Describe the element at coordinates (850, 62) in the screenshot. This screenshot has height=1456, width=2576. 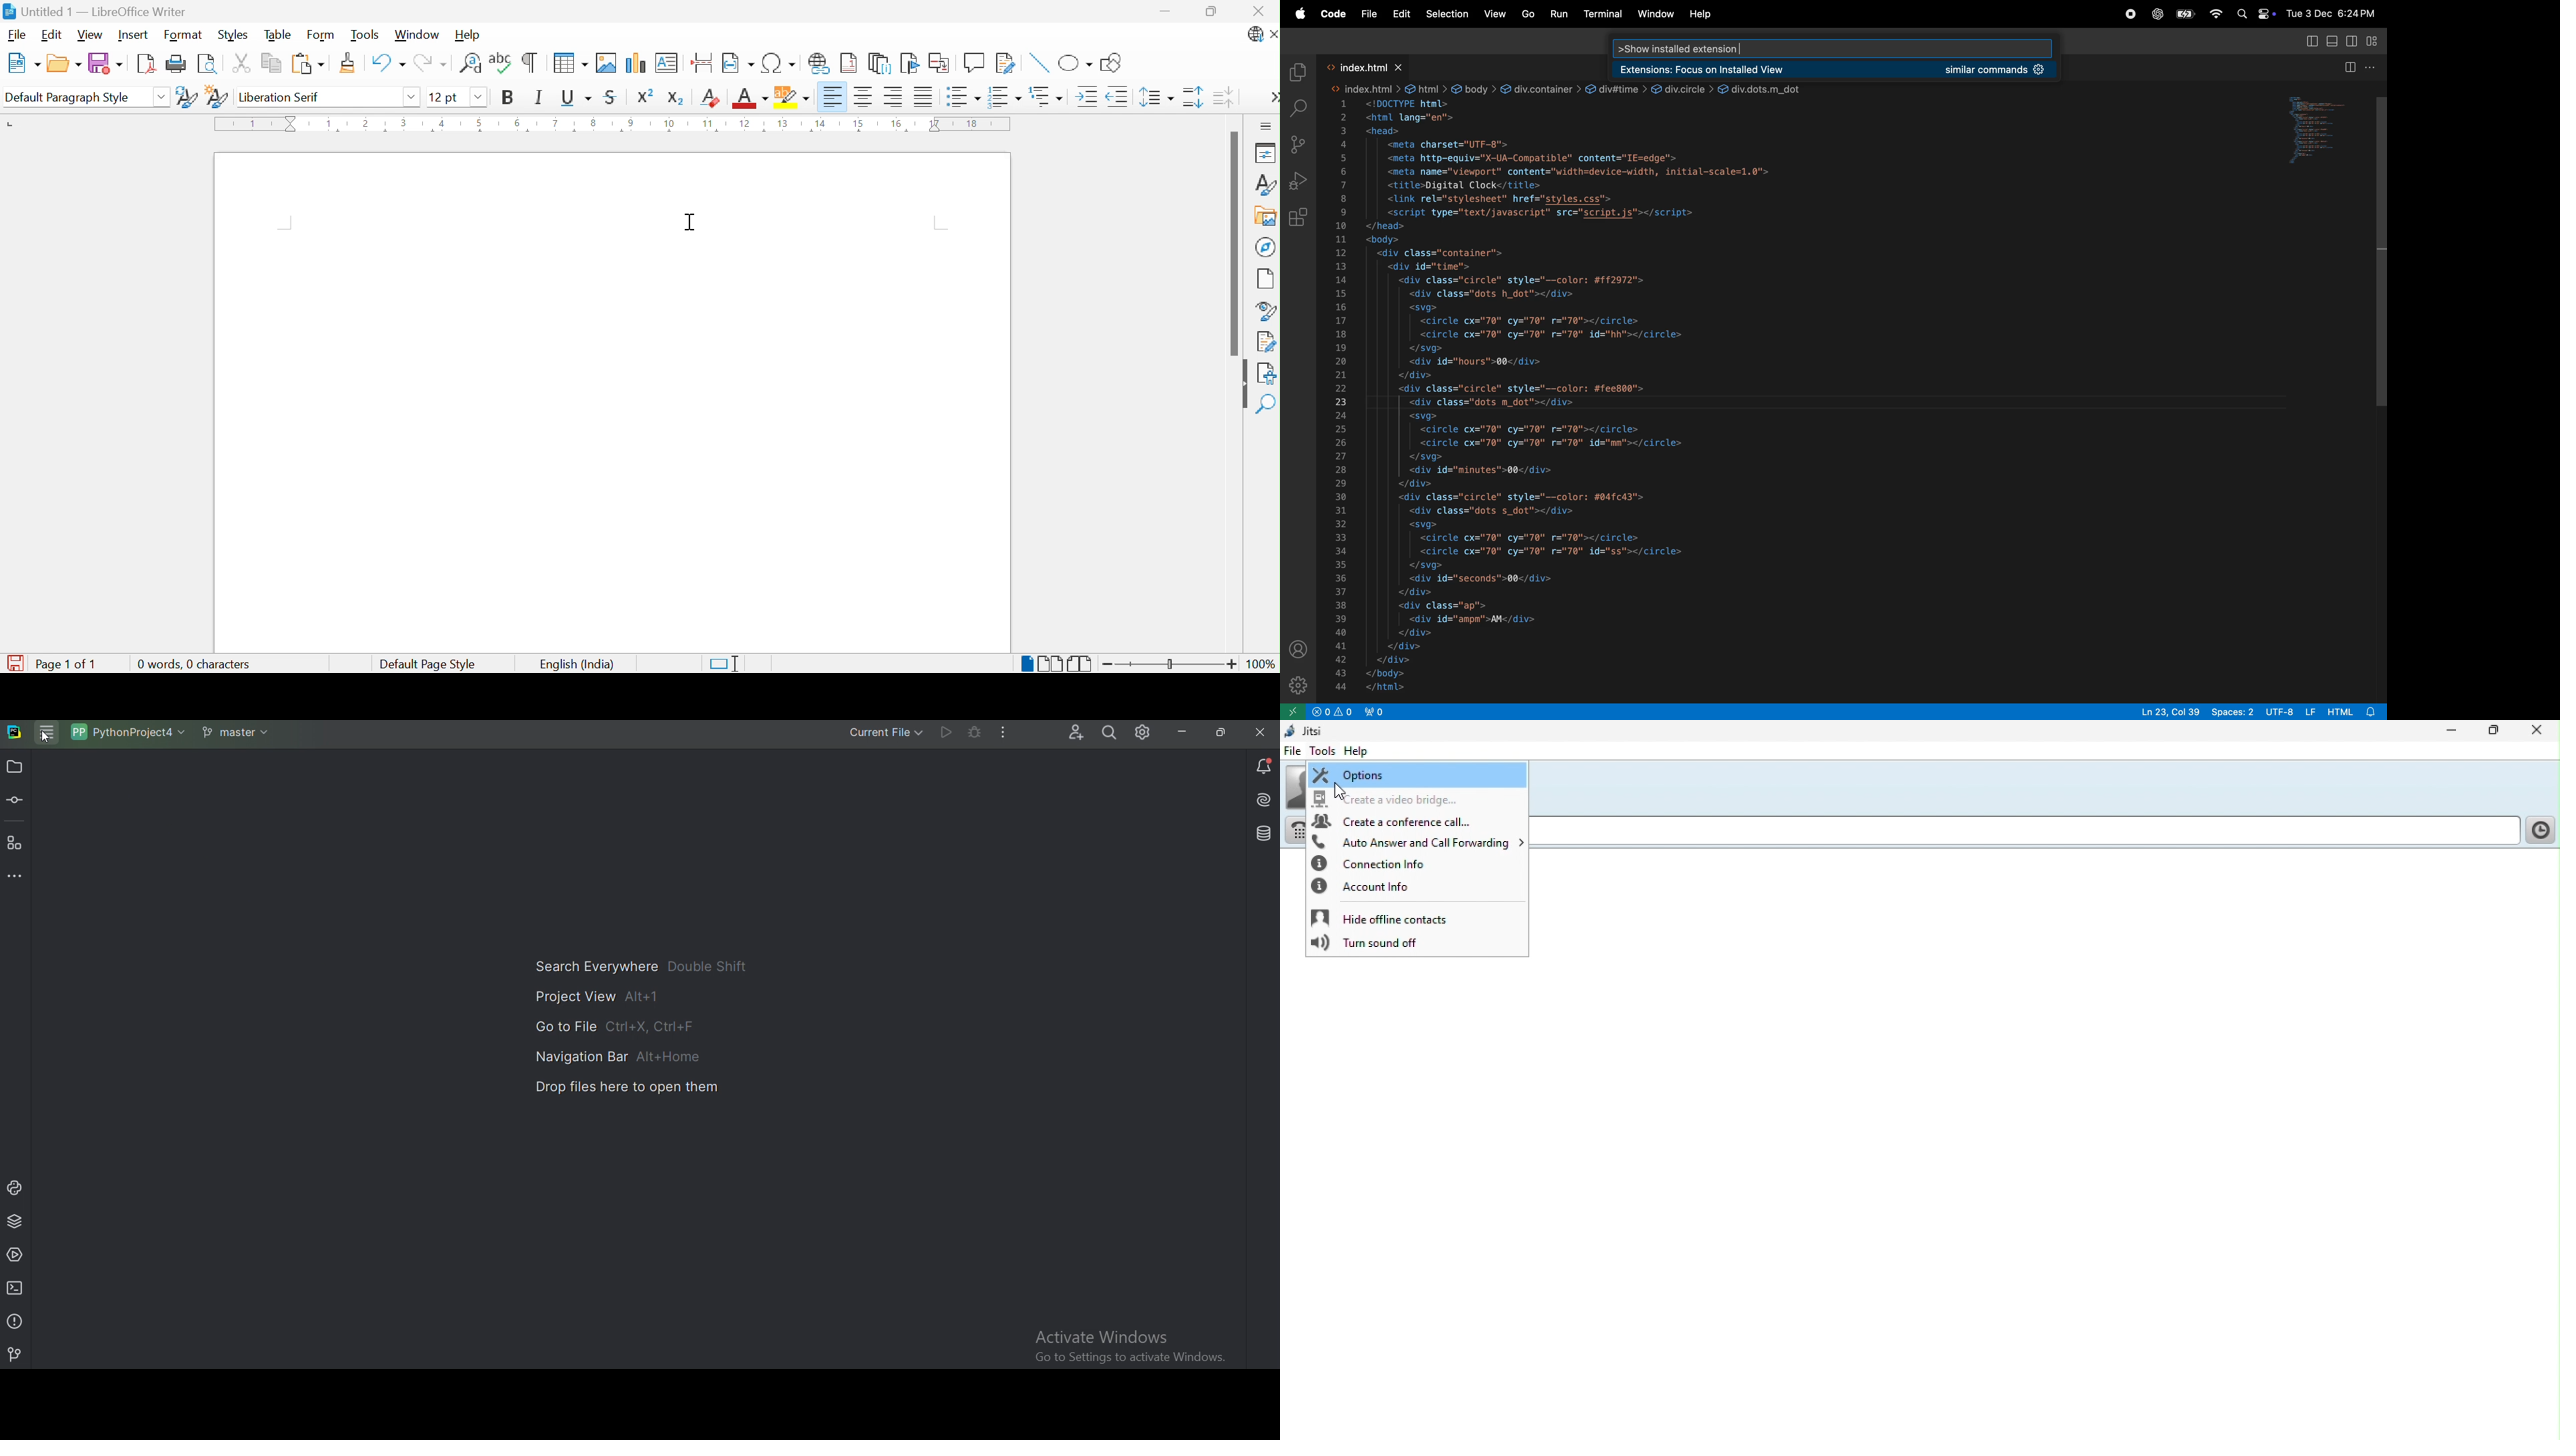
I see `Insert footnote` at that location.